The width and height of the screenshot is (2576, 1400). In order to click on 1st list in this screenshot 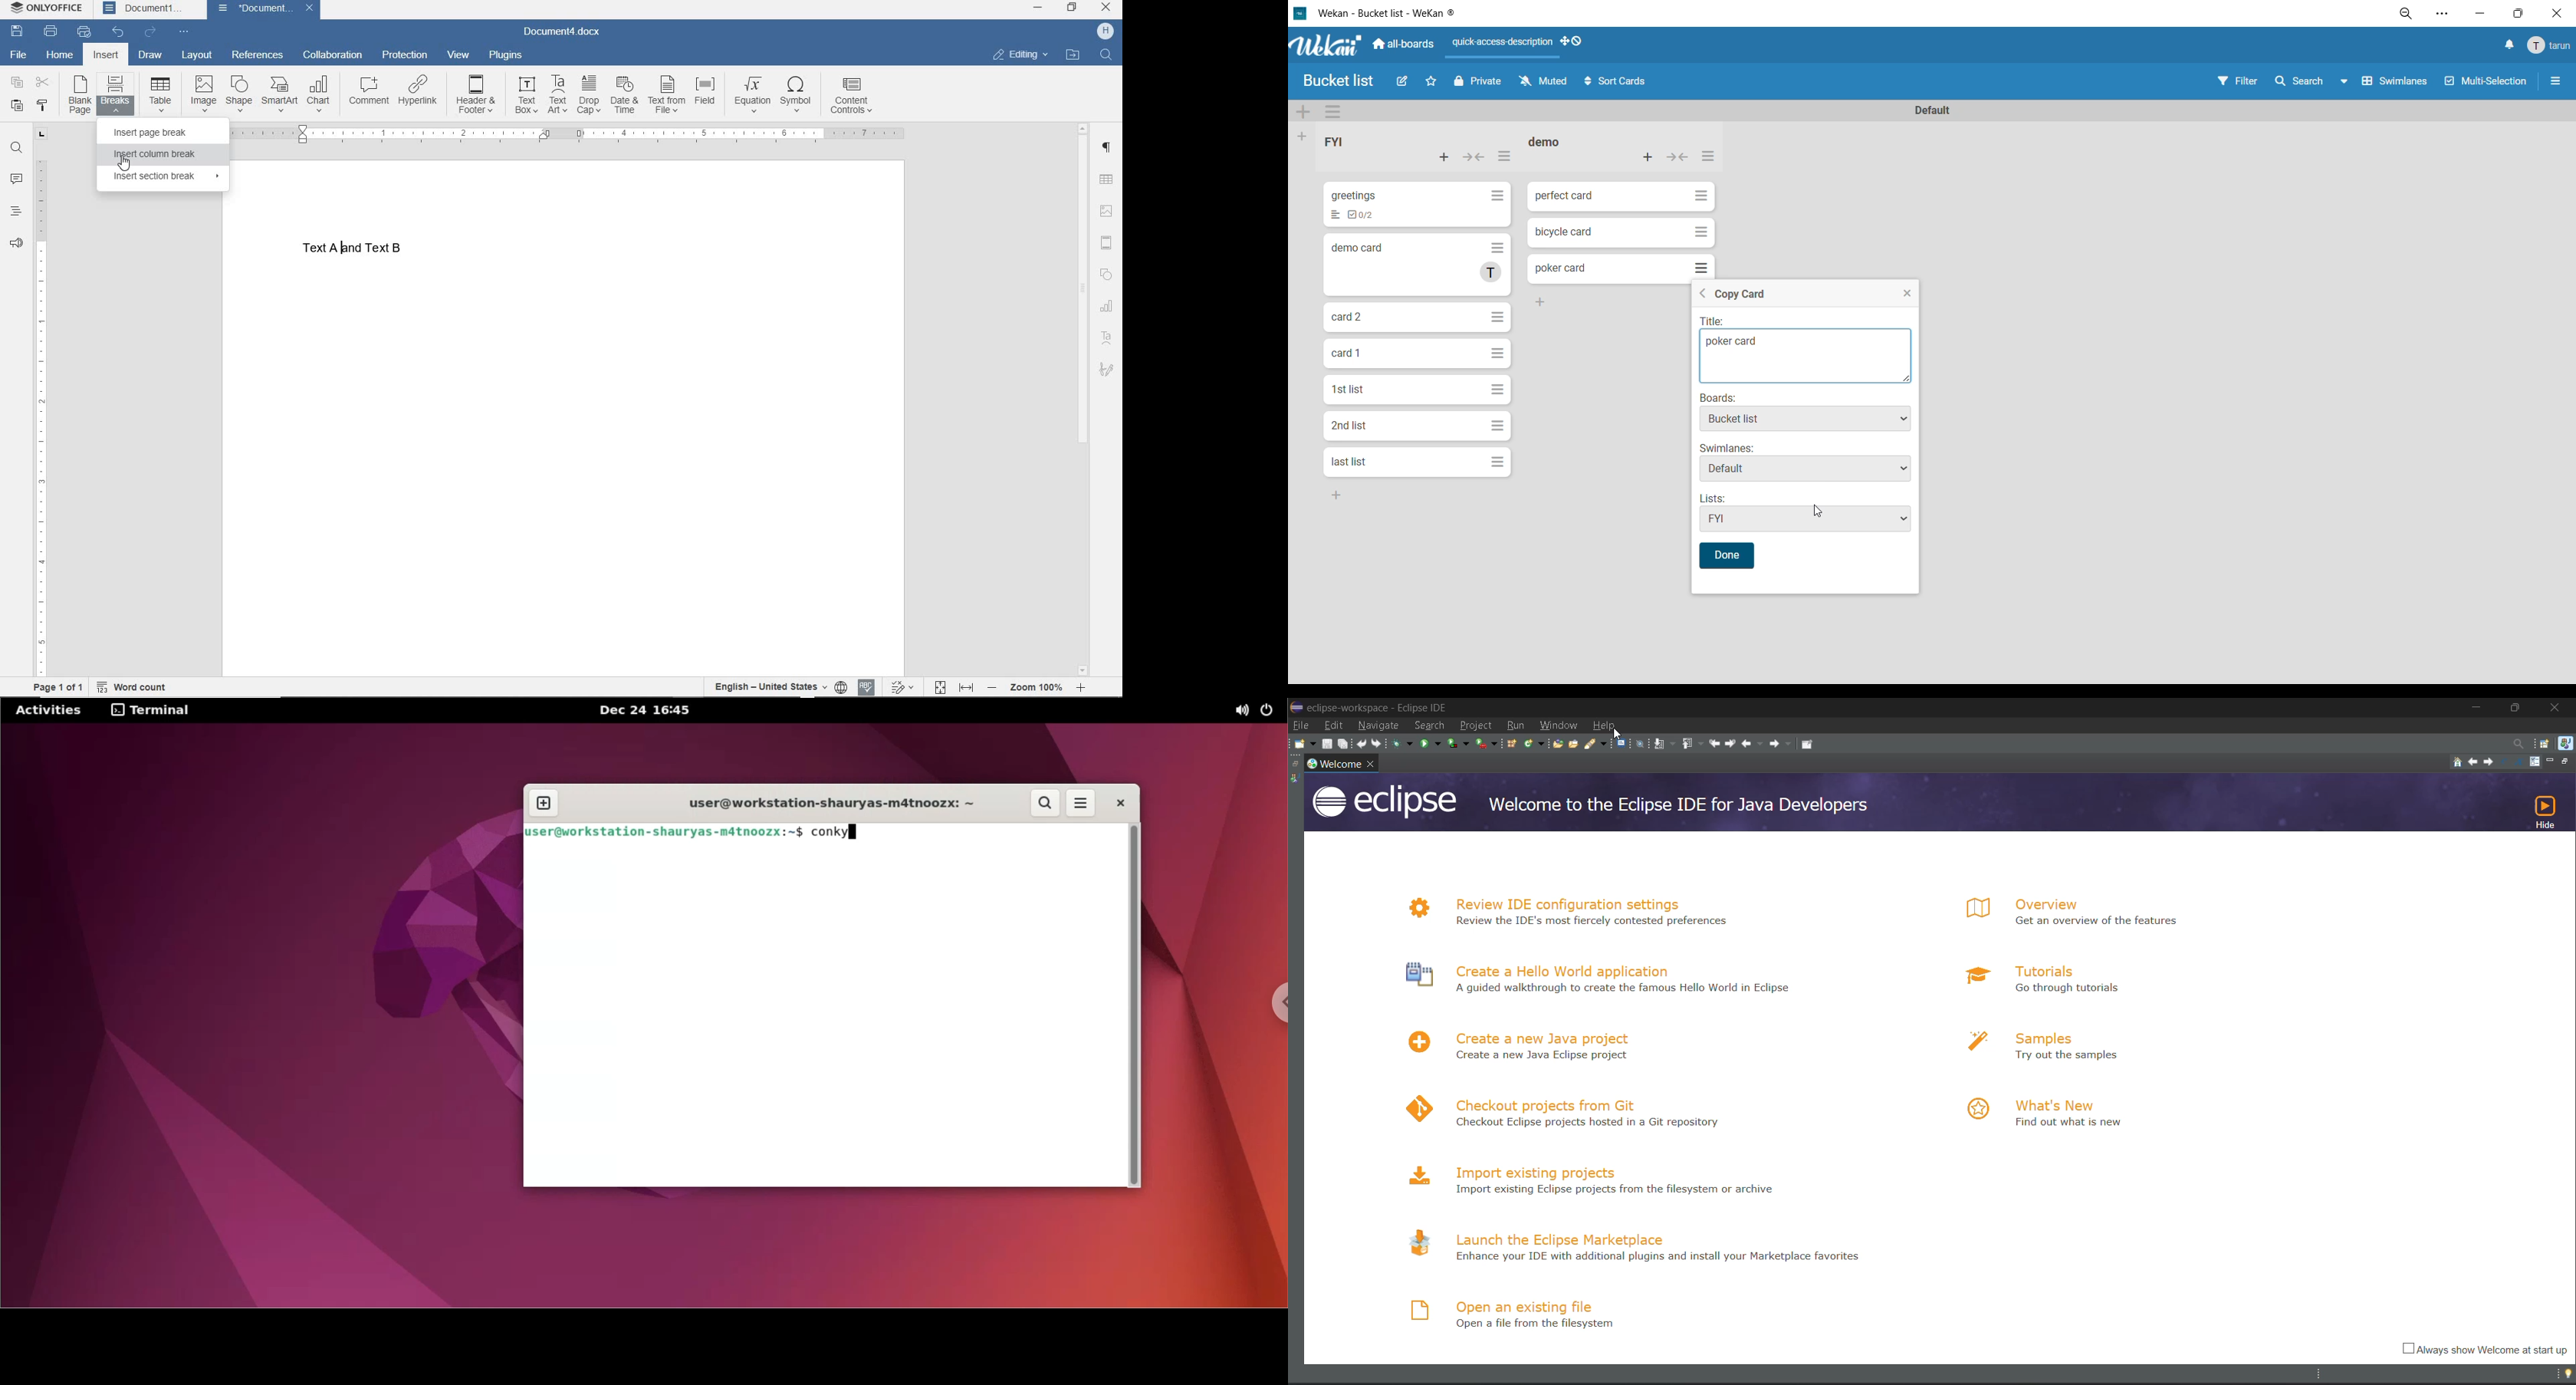, I will do `click(1350, 389)`.